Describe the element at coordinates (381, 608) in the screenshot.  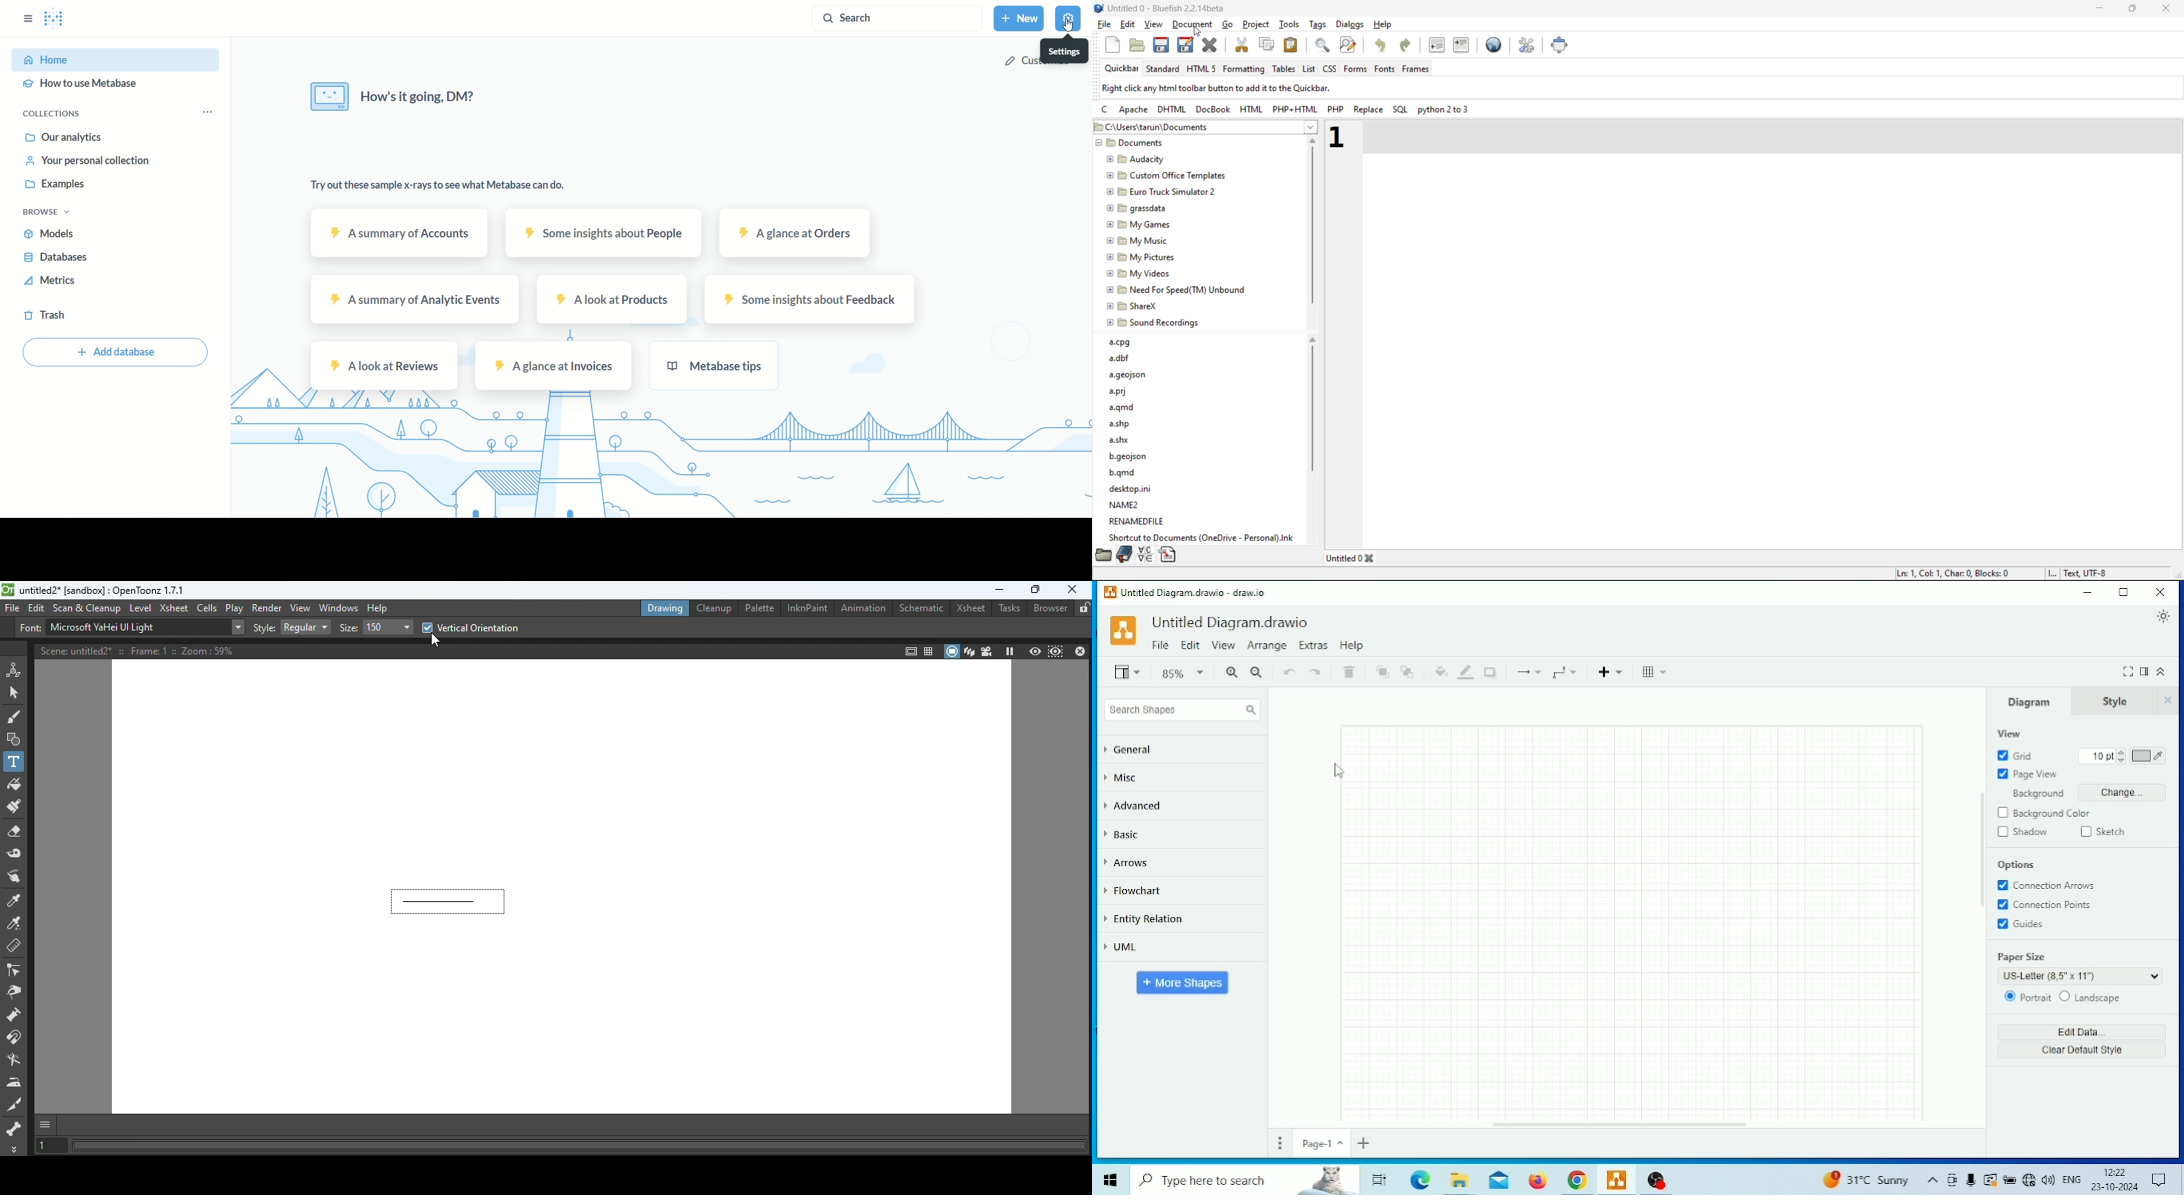
I see `Help` at that location.